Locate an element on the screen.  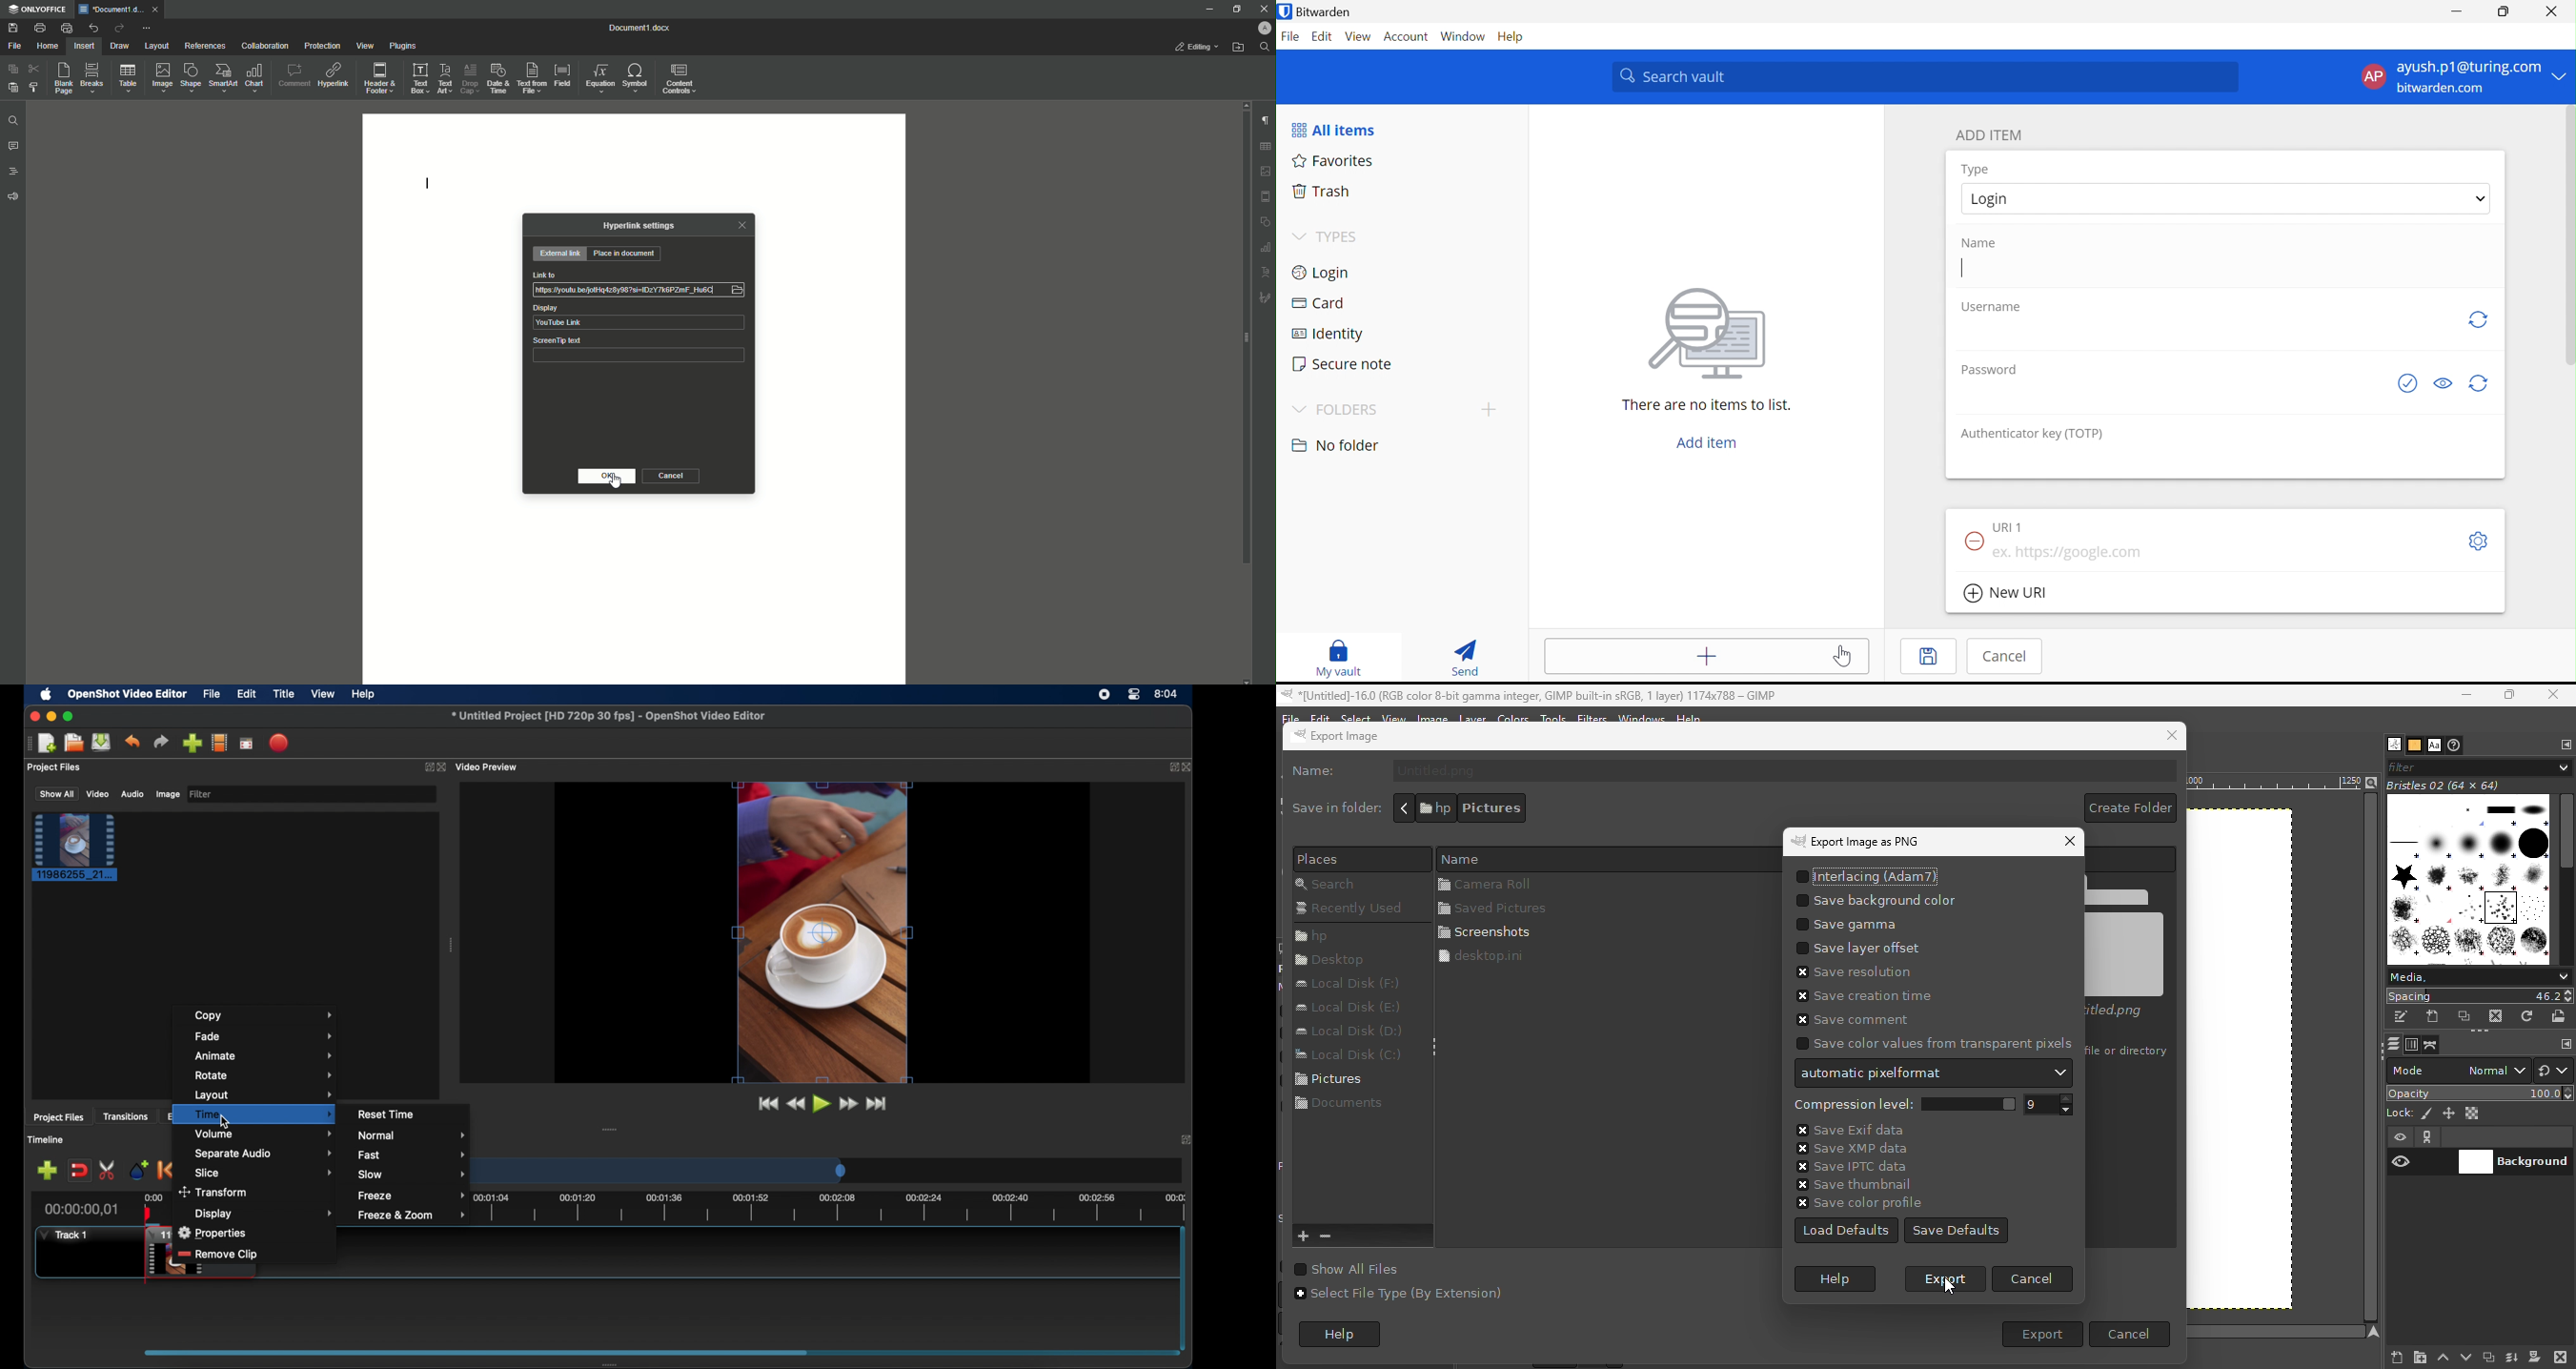
Colors is located at coordinates (1513, 718).